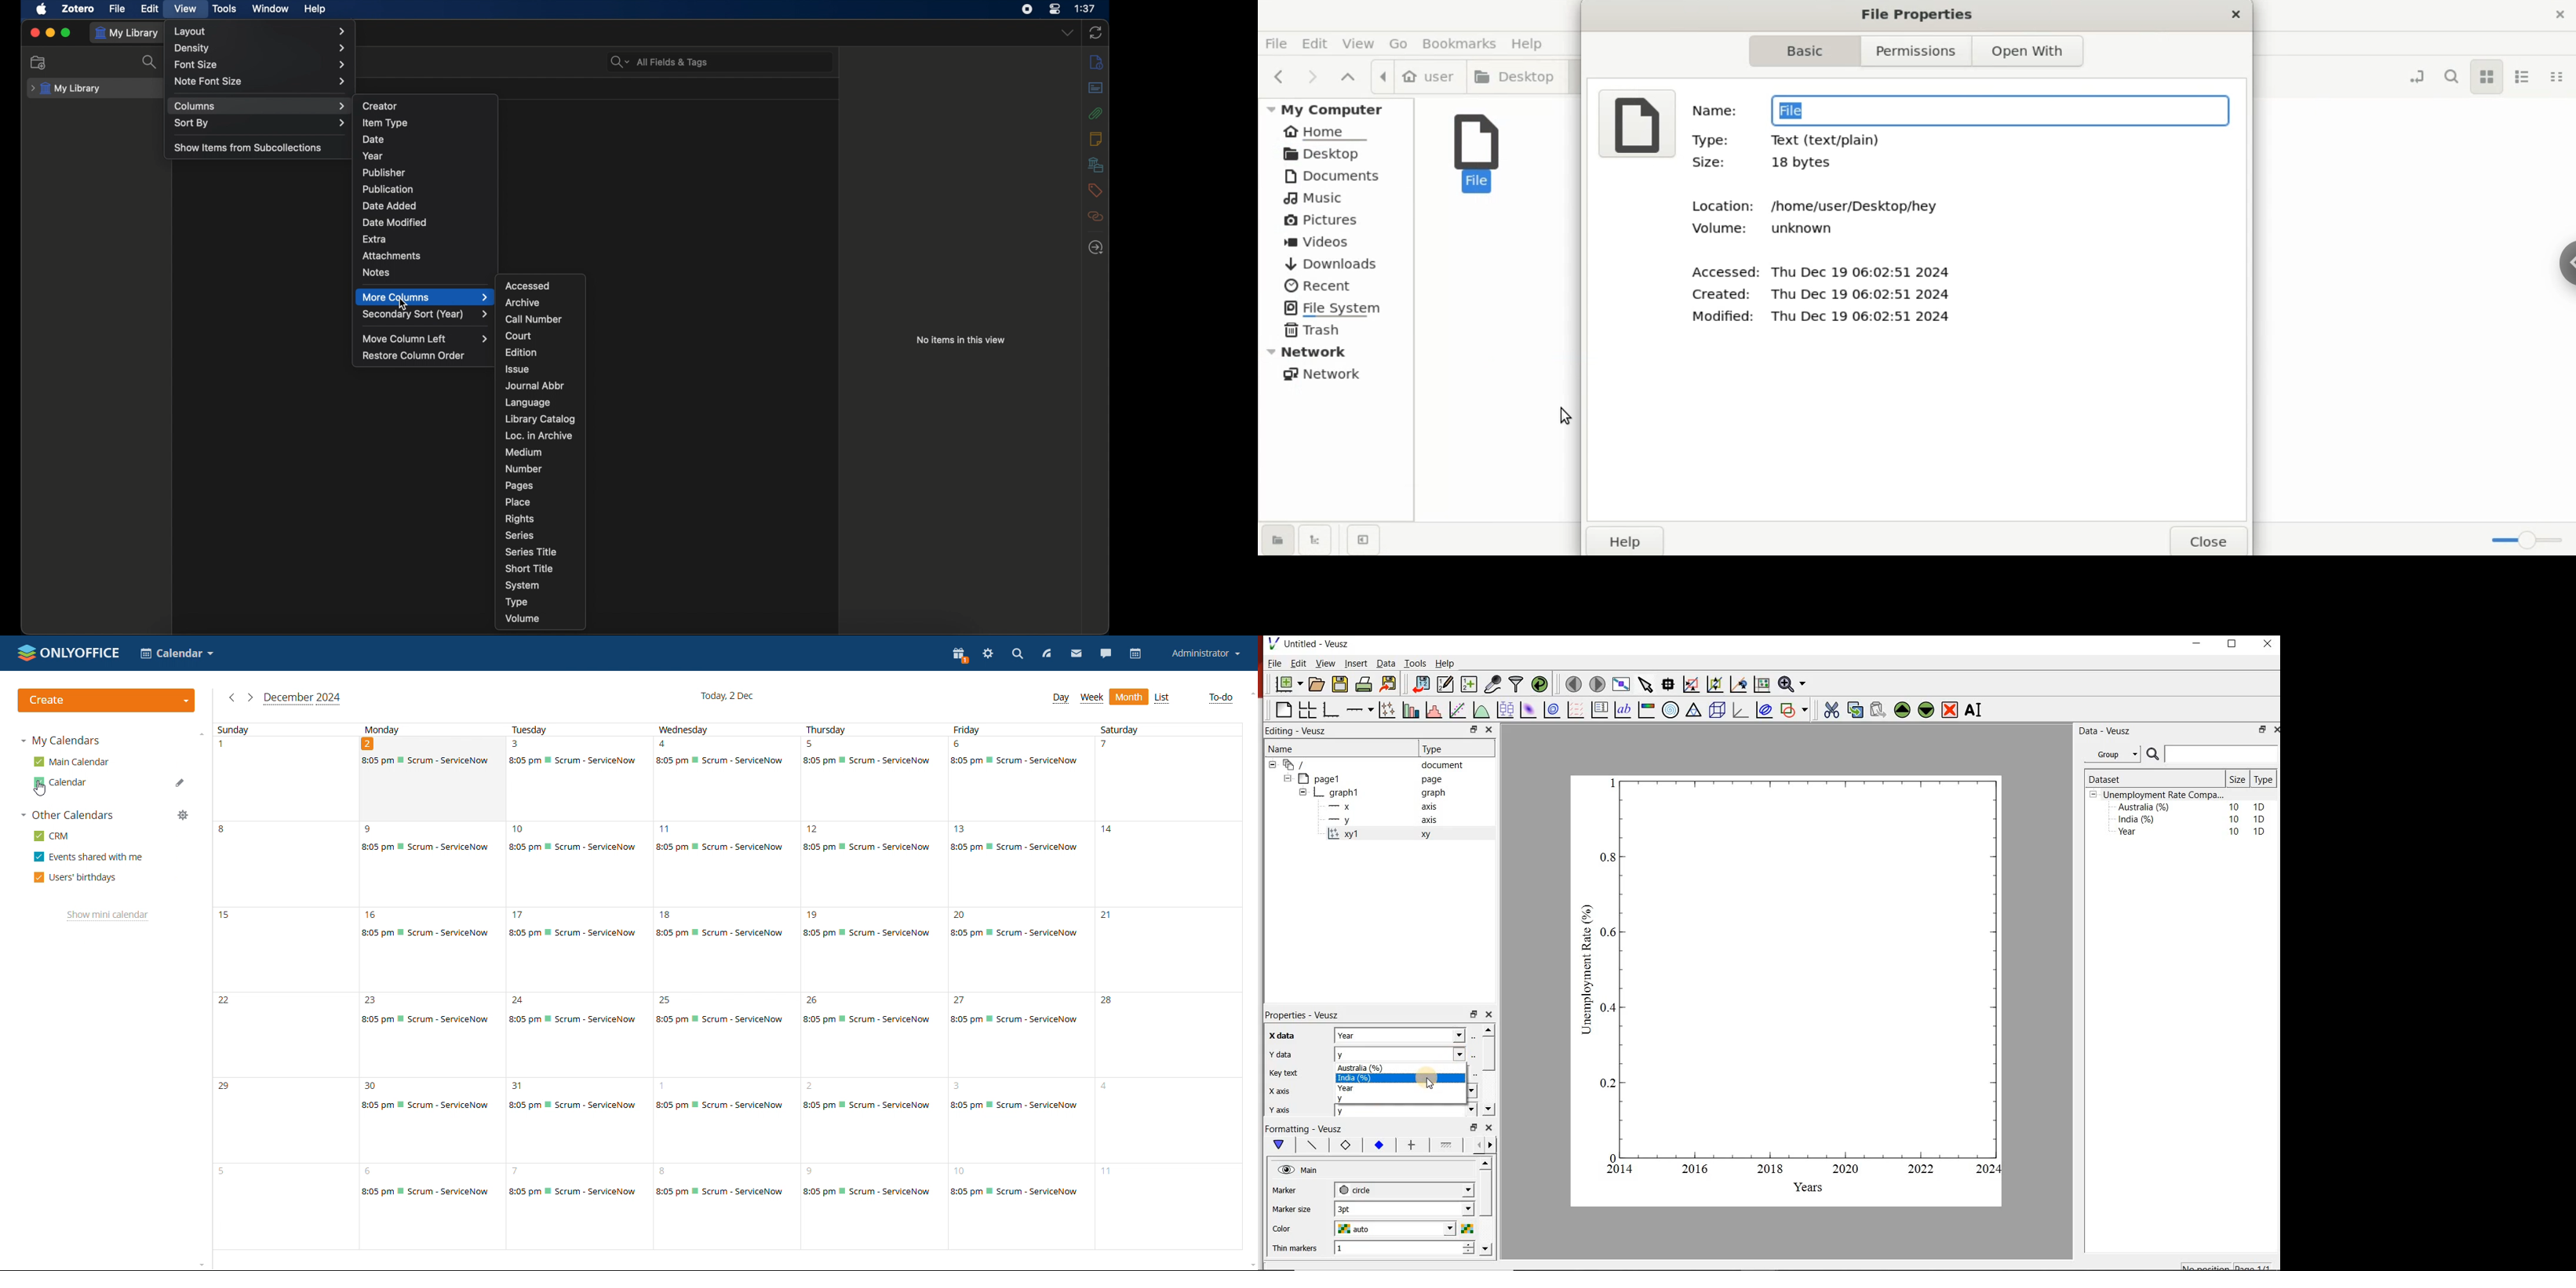 Image resolution: width=2576 pixels, height=1288 pixels. I want to click on Main, so click(1311, 1171).